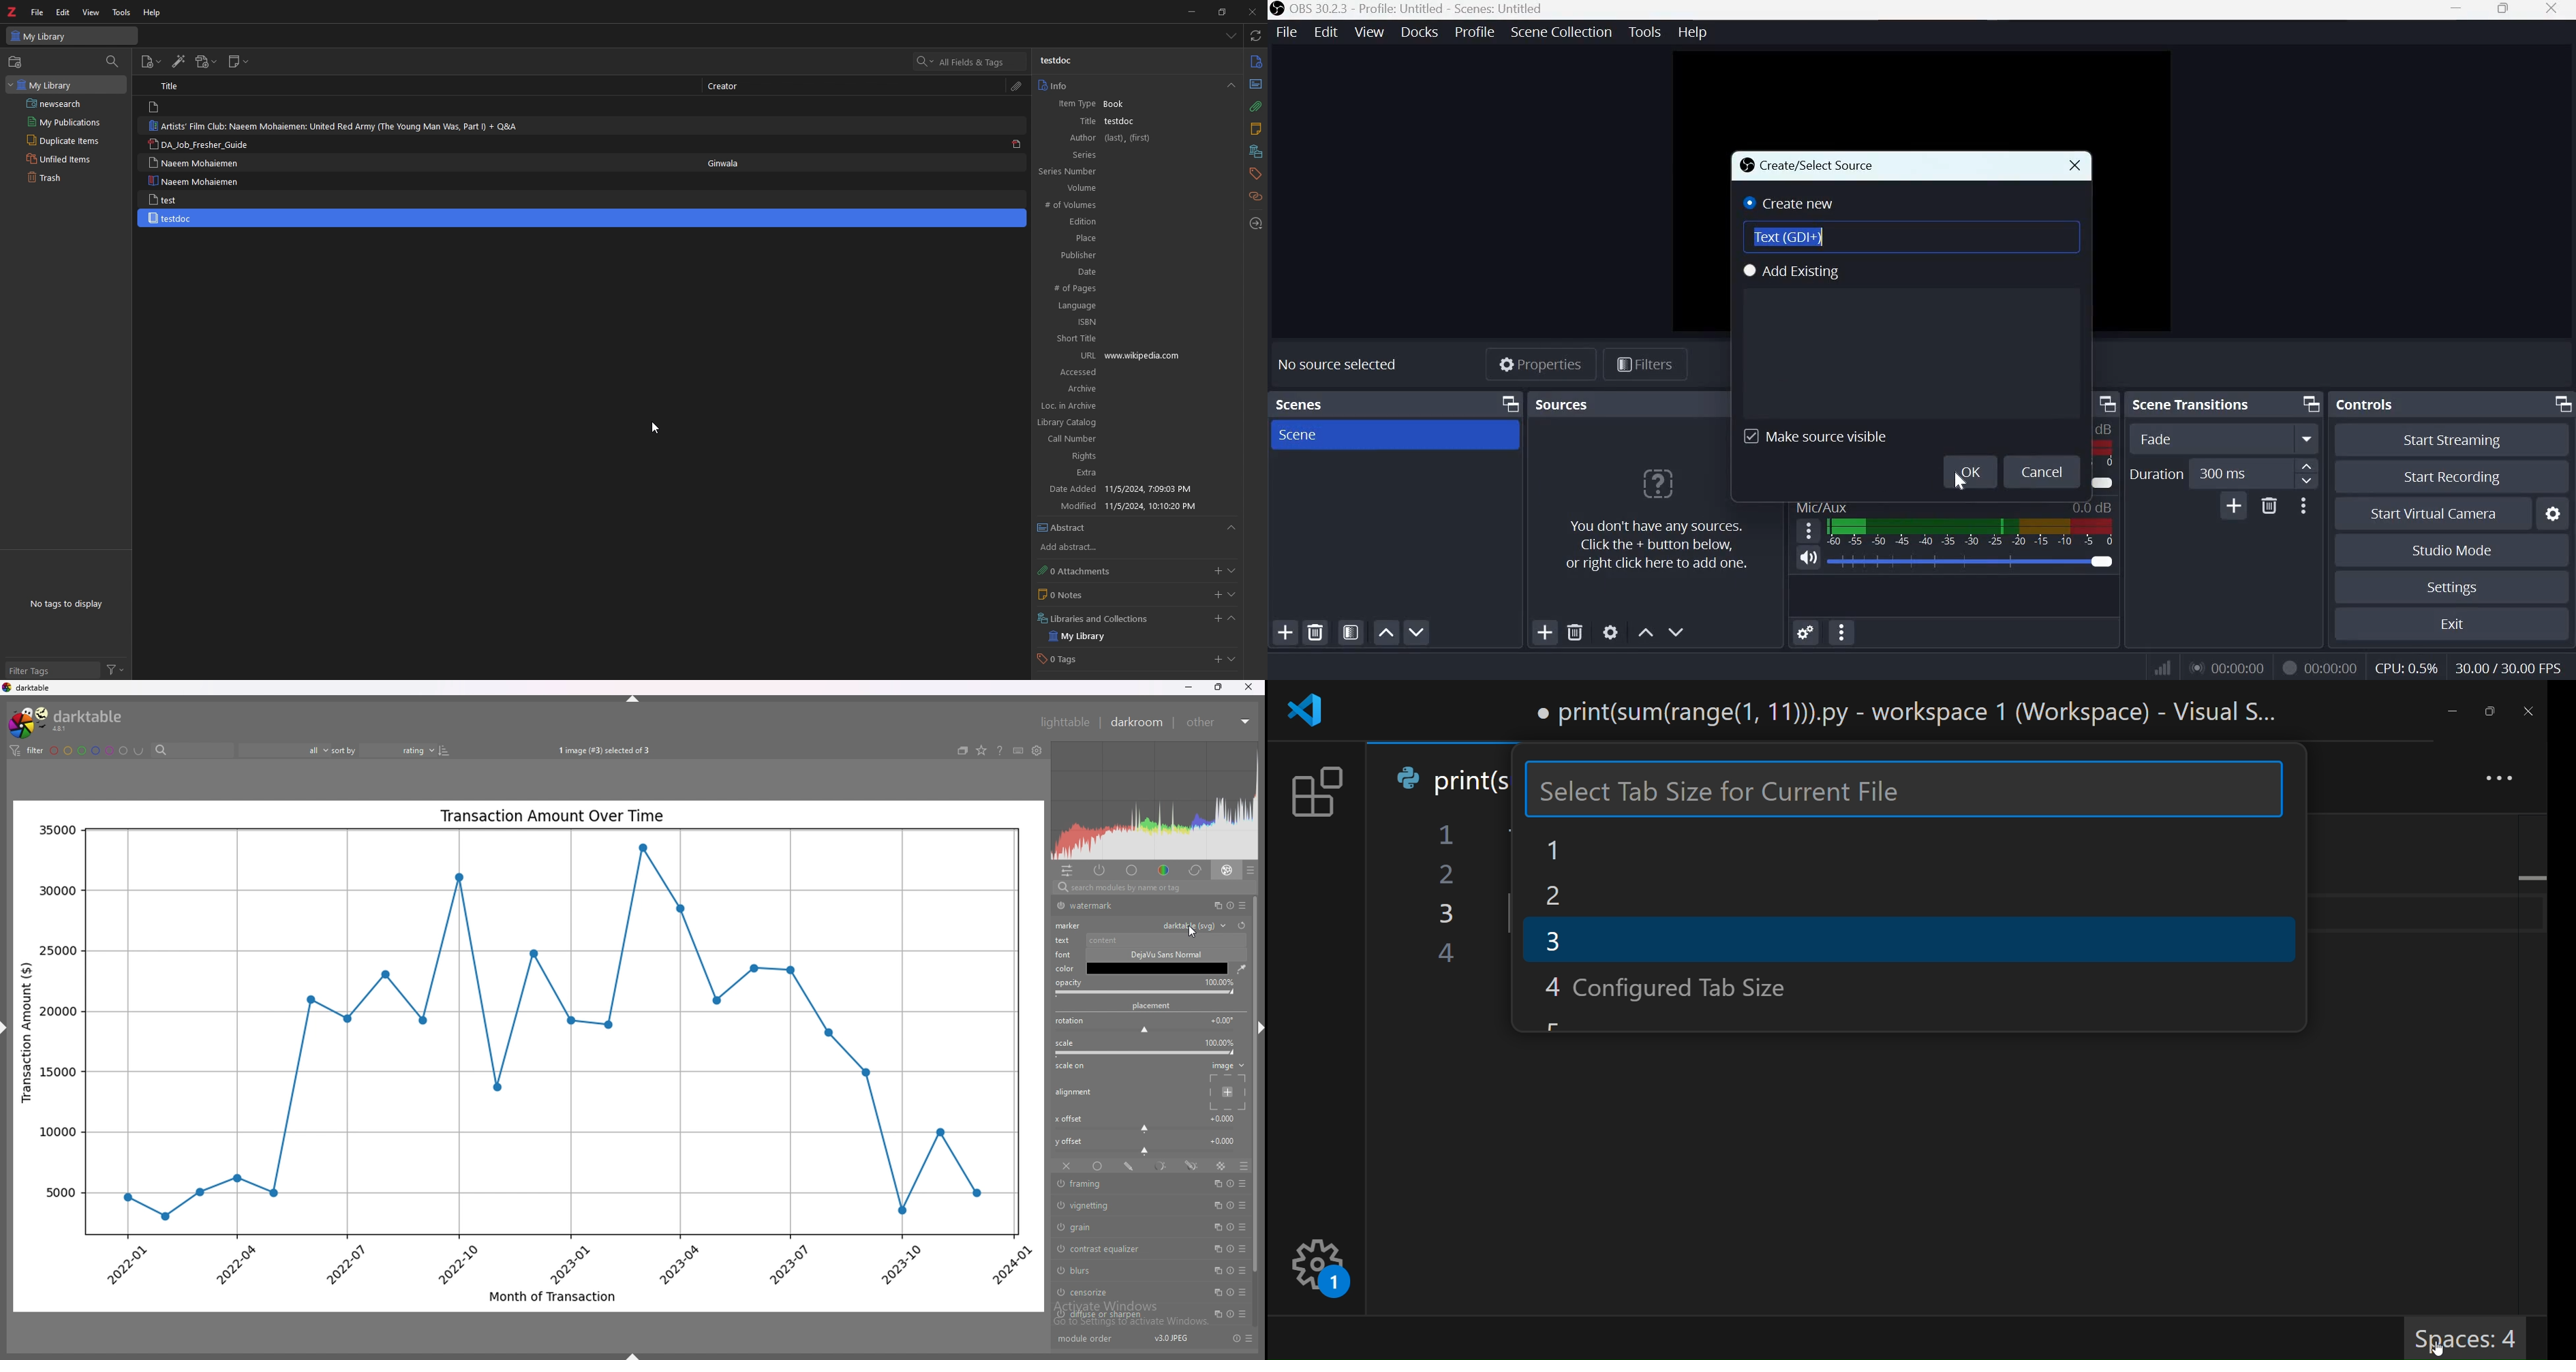  What do you see at coordinates (1065, 1043) in the screenshot?
I see `scale` at bounding box center [1065, 1043].